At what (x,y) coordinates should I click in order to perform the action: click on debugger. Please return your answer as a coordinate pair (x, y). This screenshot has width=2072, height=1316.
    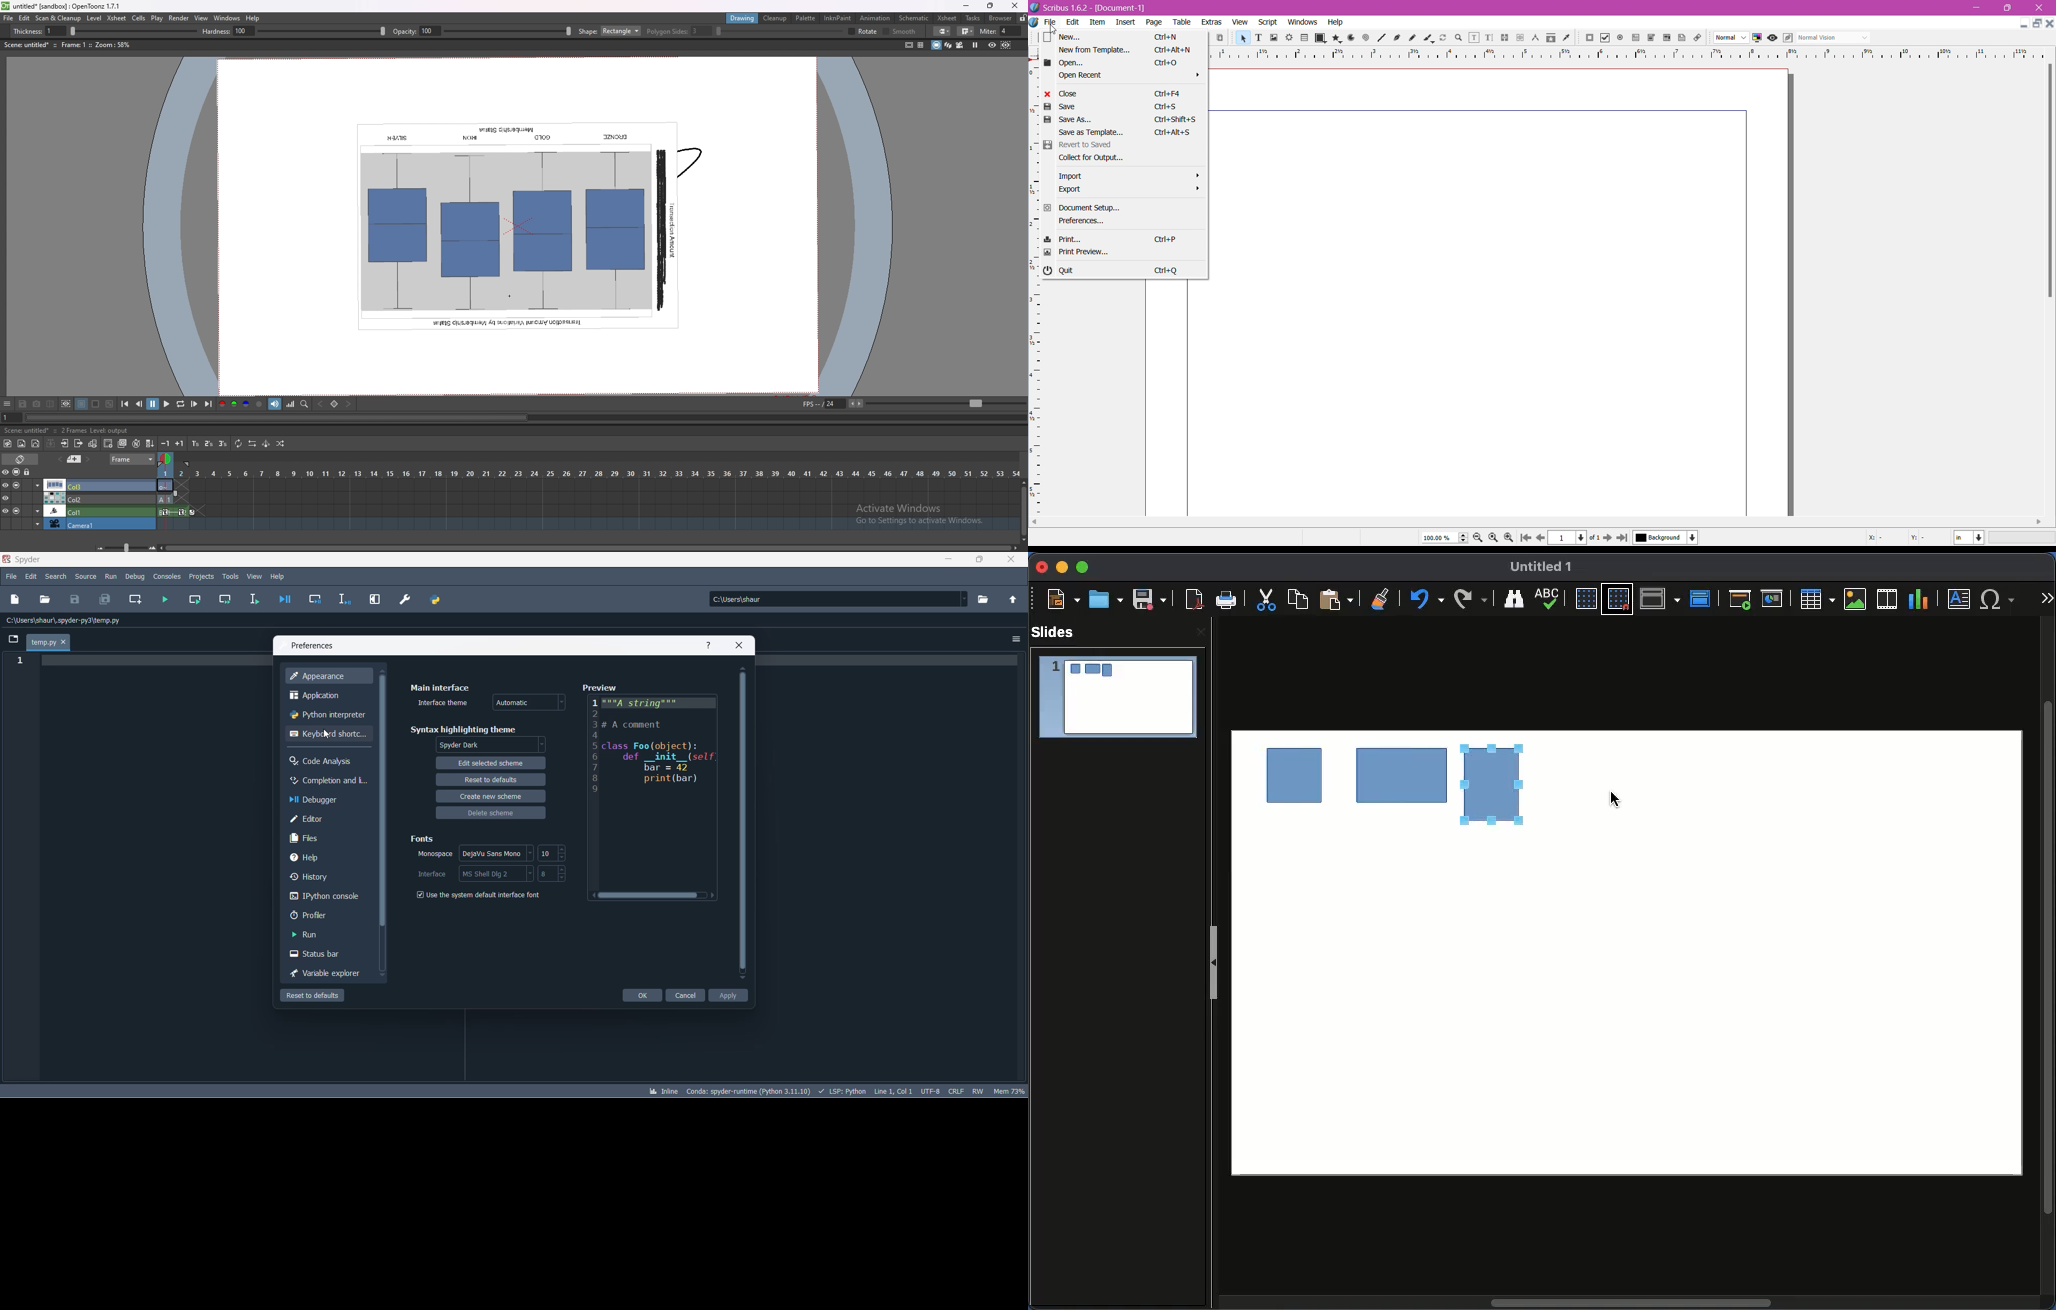
    Looking at the image, I should click on (321, 800).